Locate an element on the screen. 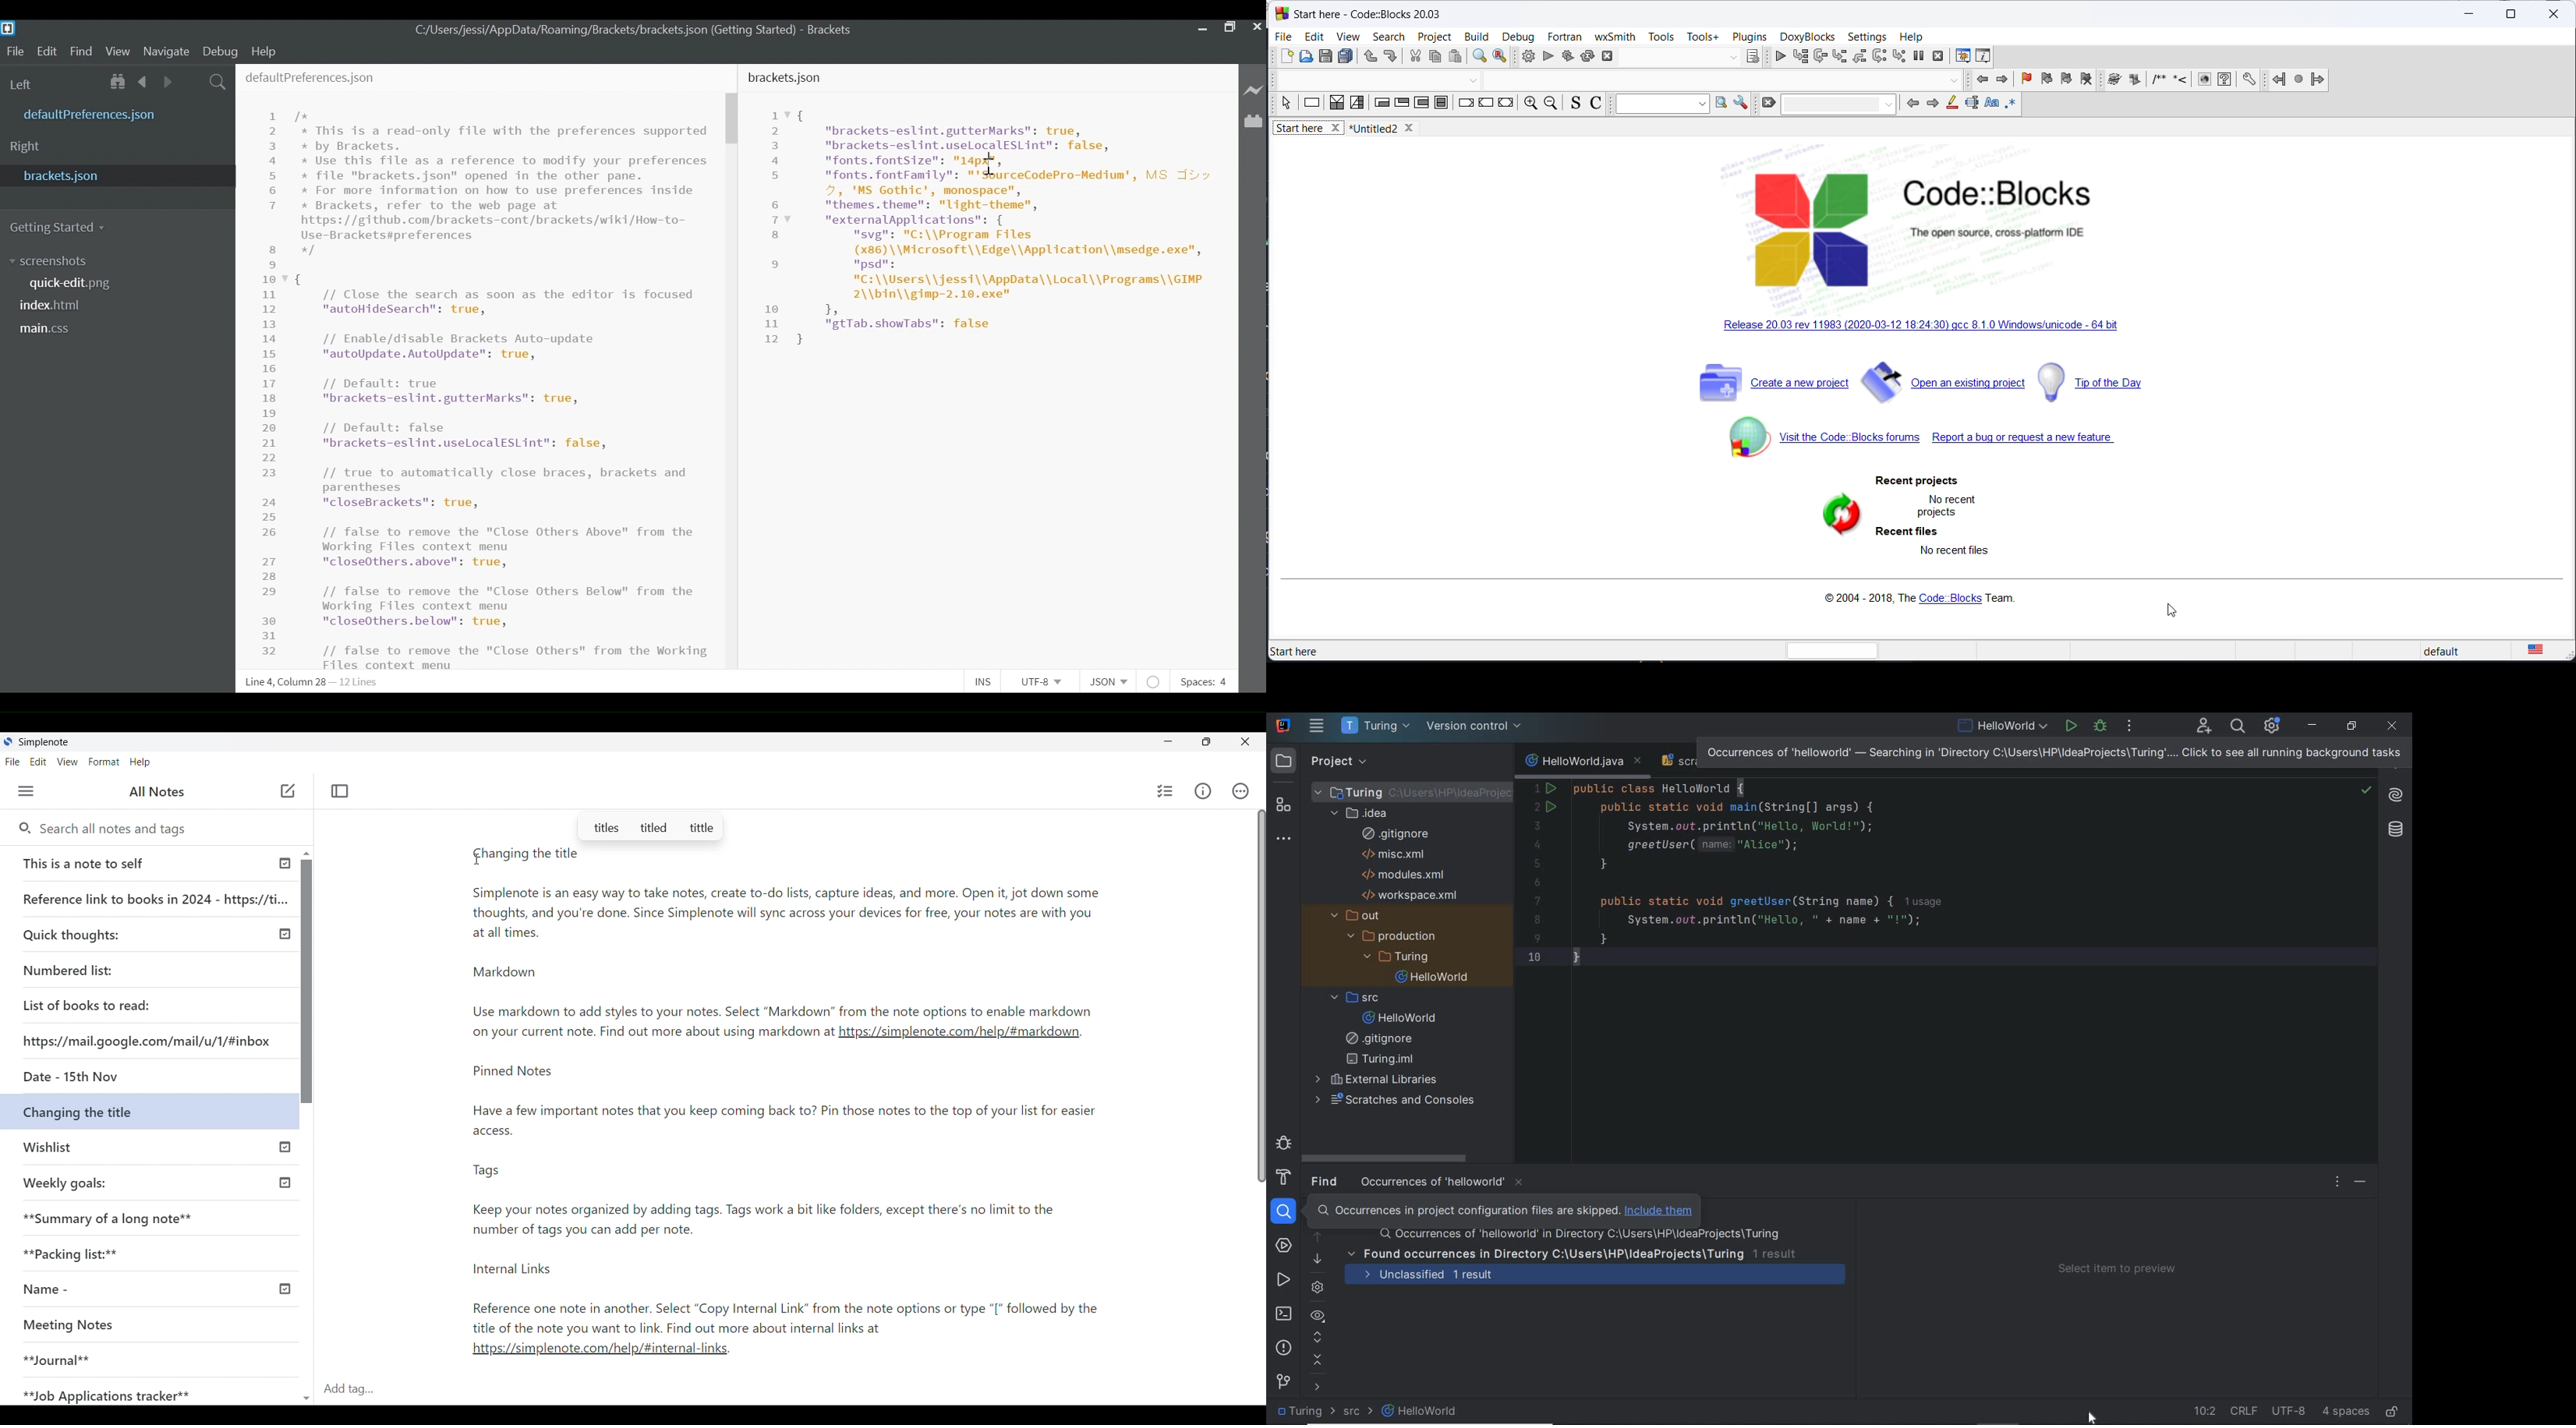  create new project is located at coordinates (1770, 387).